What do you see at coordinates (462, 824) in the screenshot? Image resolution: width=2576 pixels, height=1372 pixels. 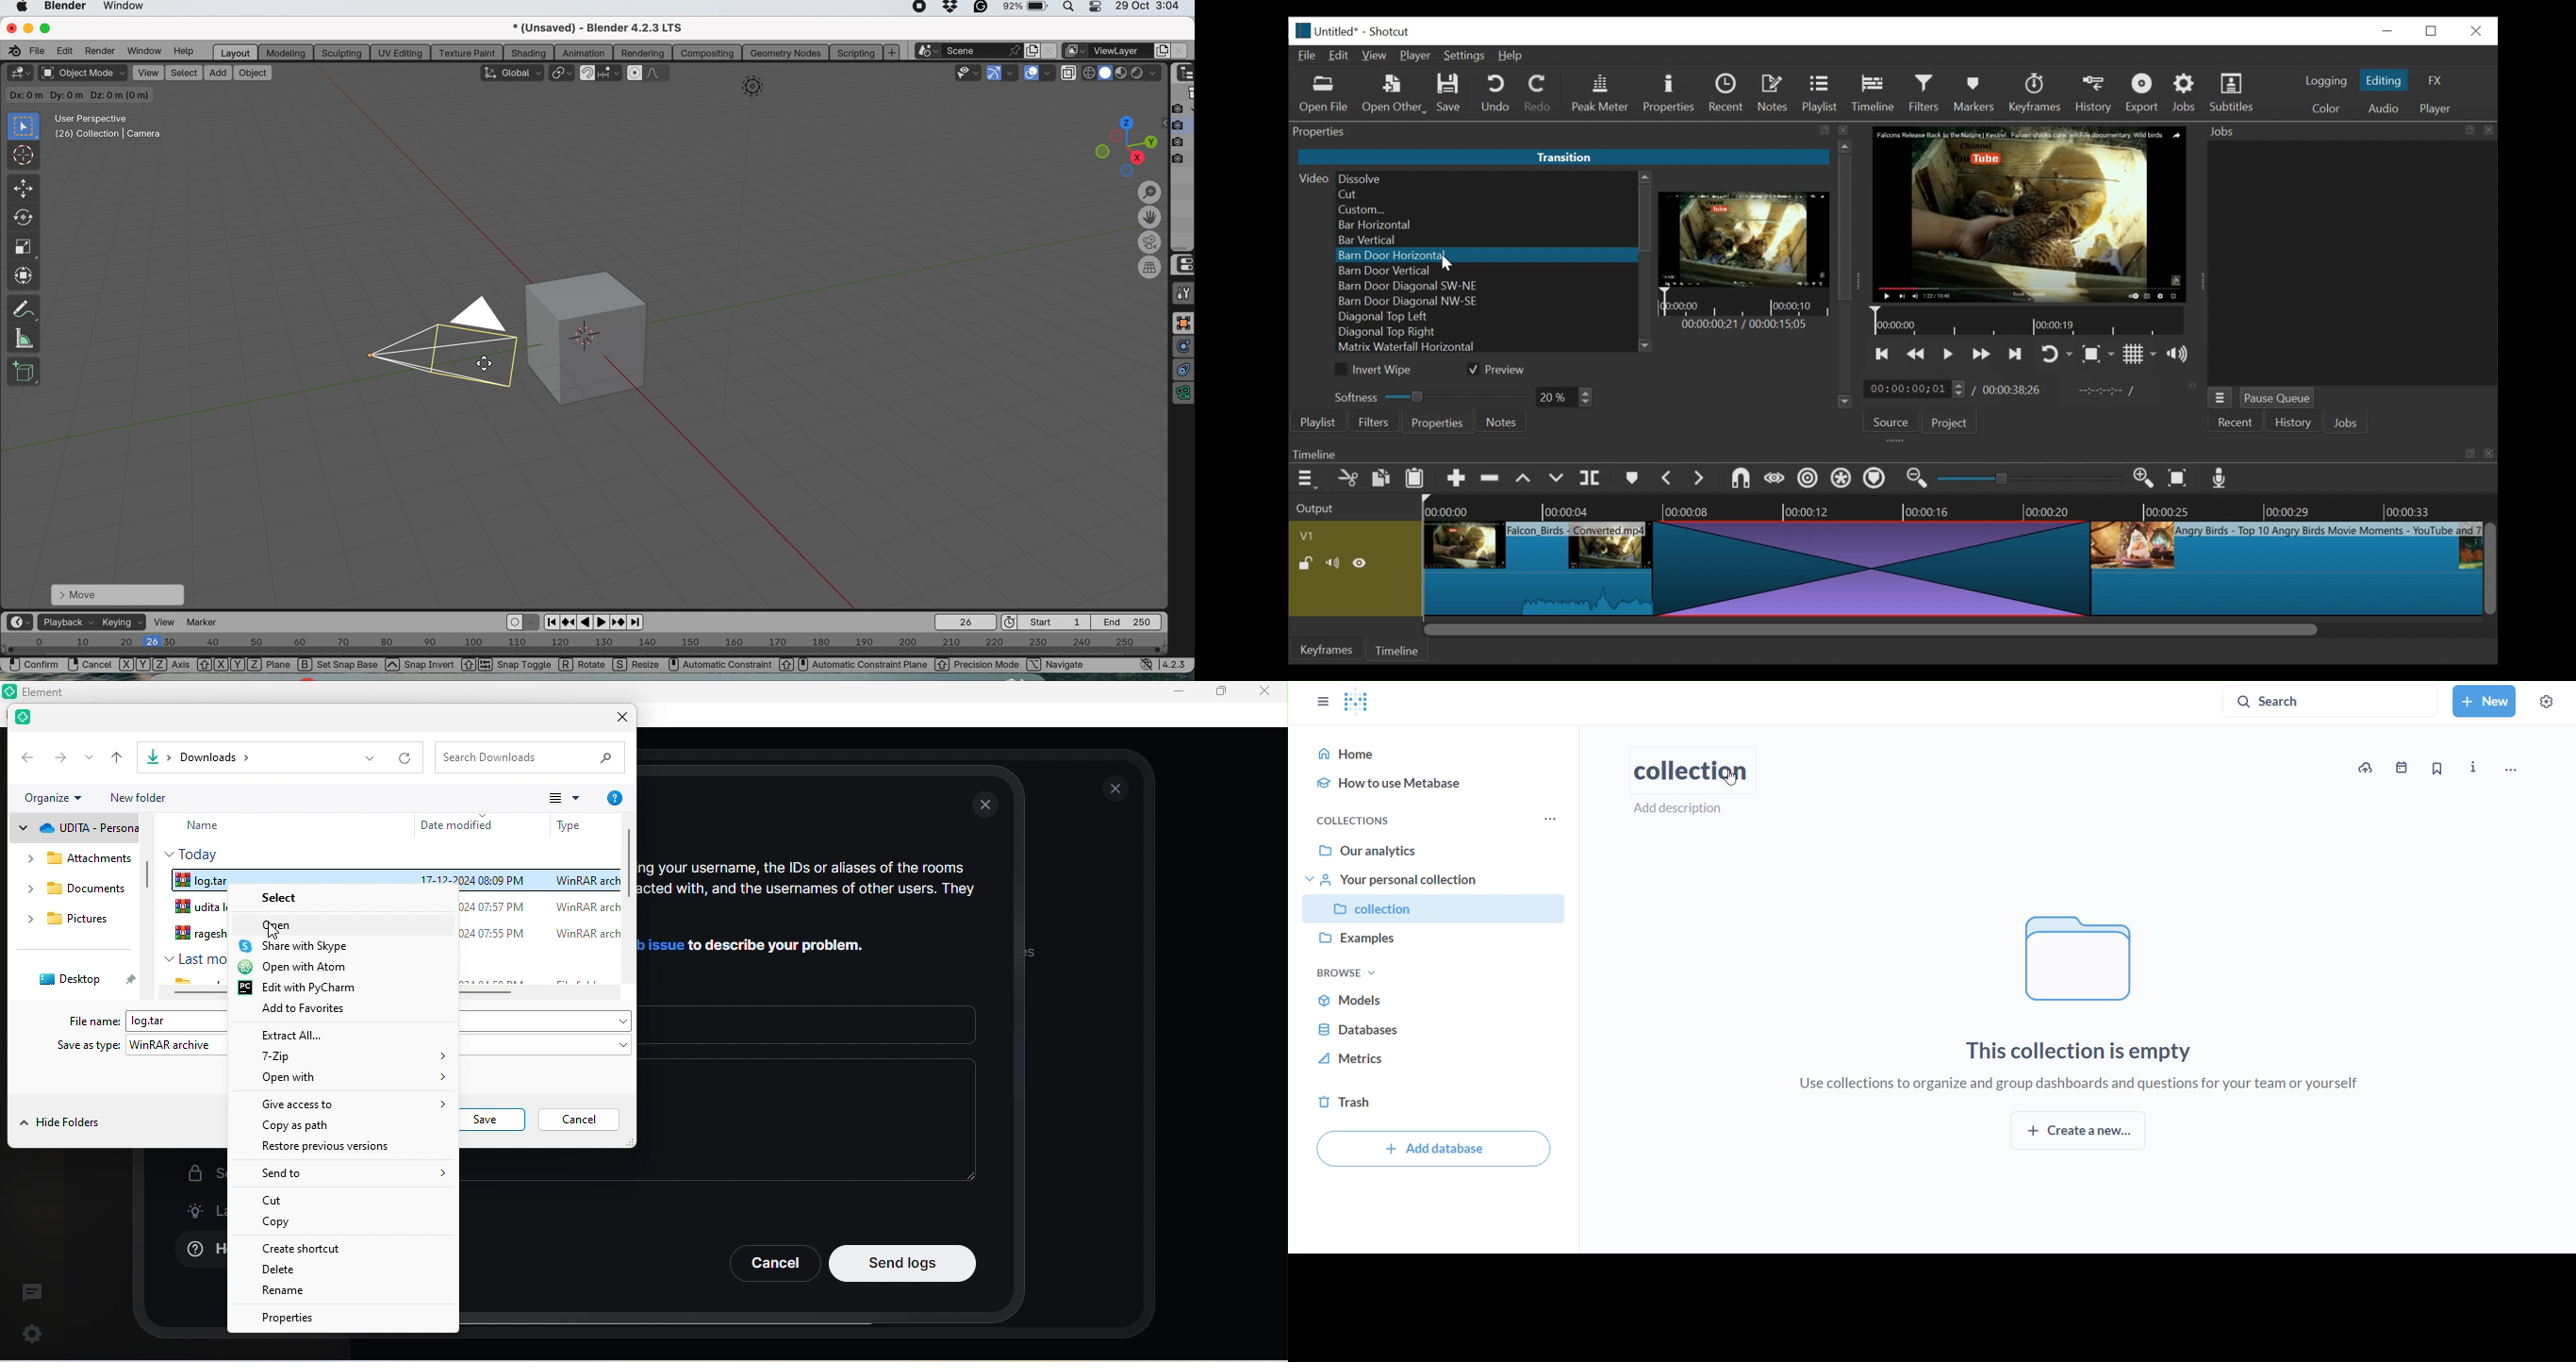 I see `date modified` at bounding box center [462, 824].